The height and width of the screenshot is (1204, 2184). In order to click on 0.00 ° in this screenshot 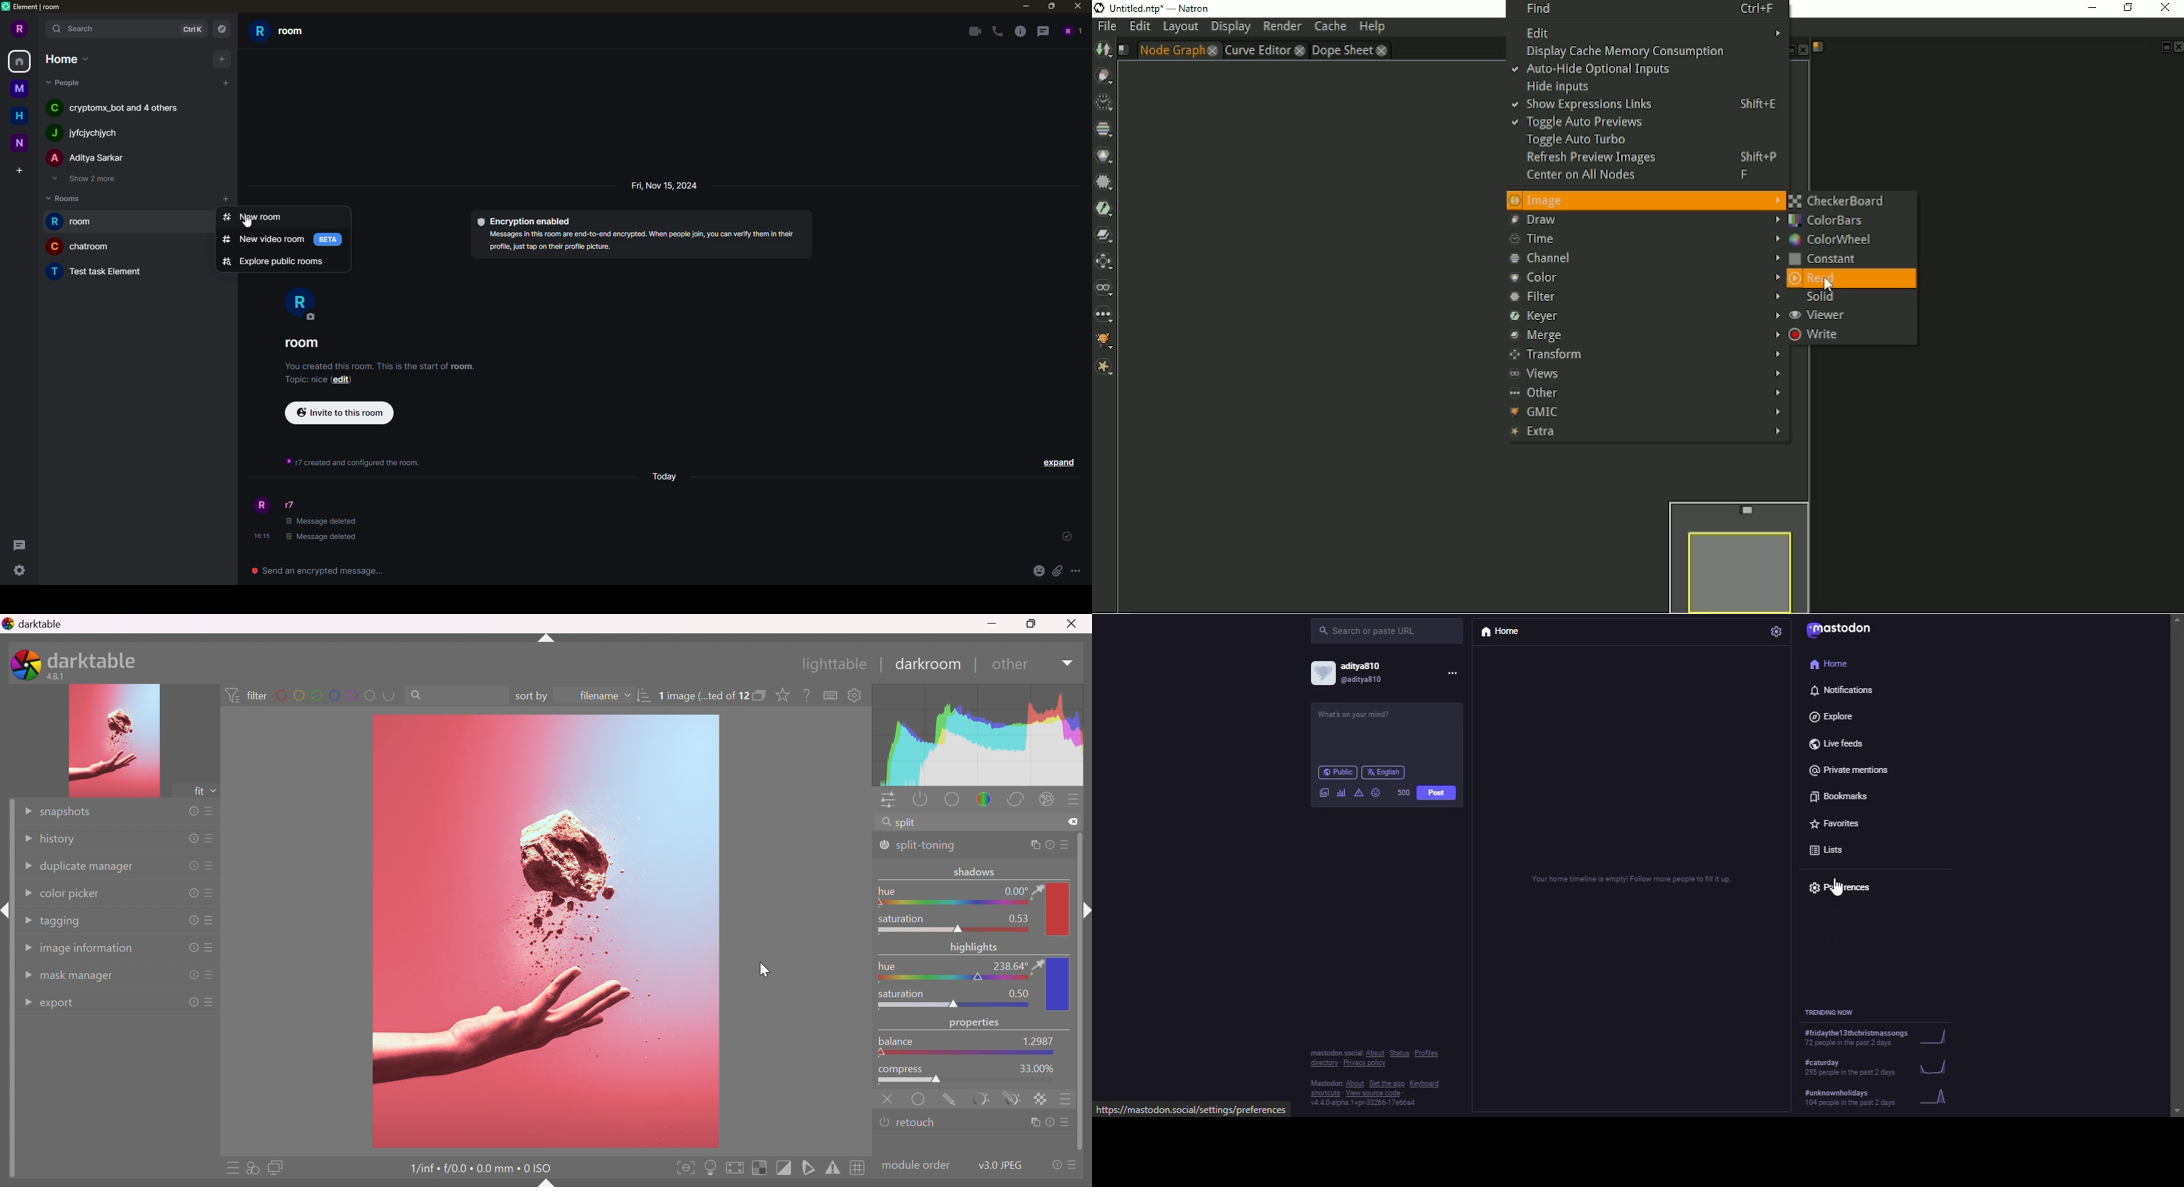, I will do `click(1015, 890)`.